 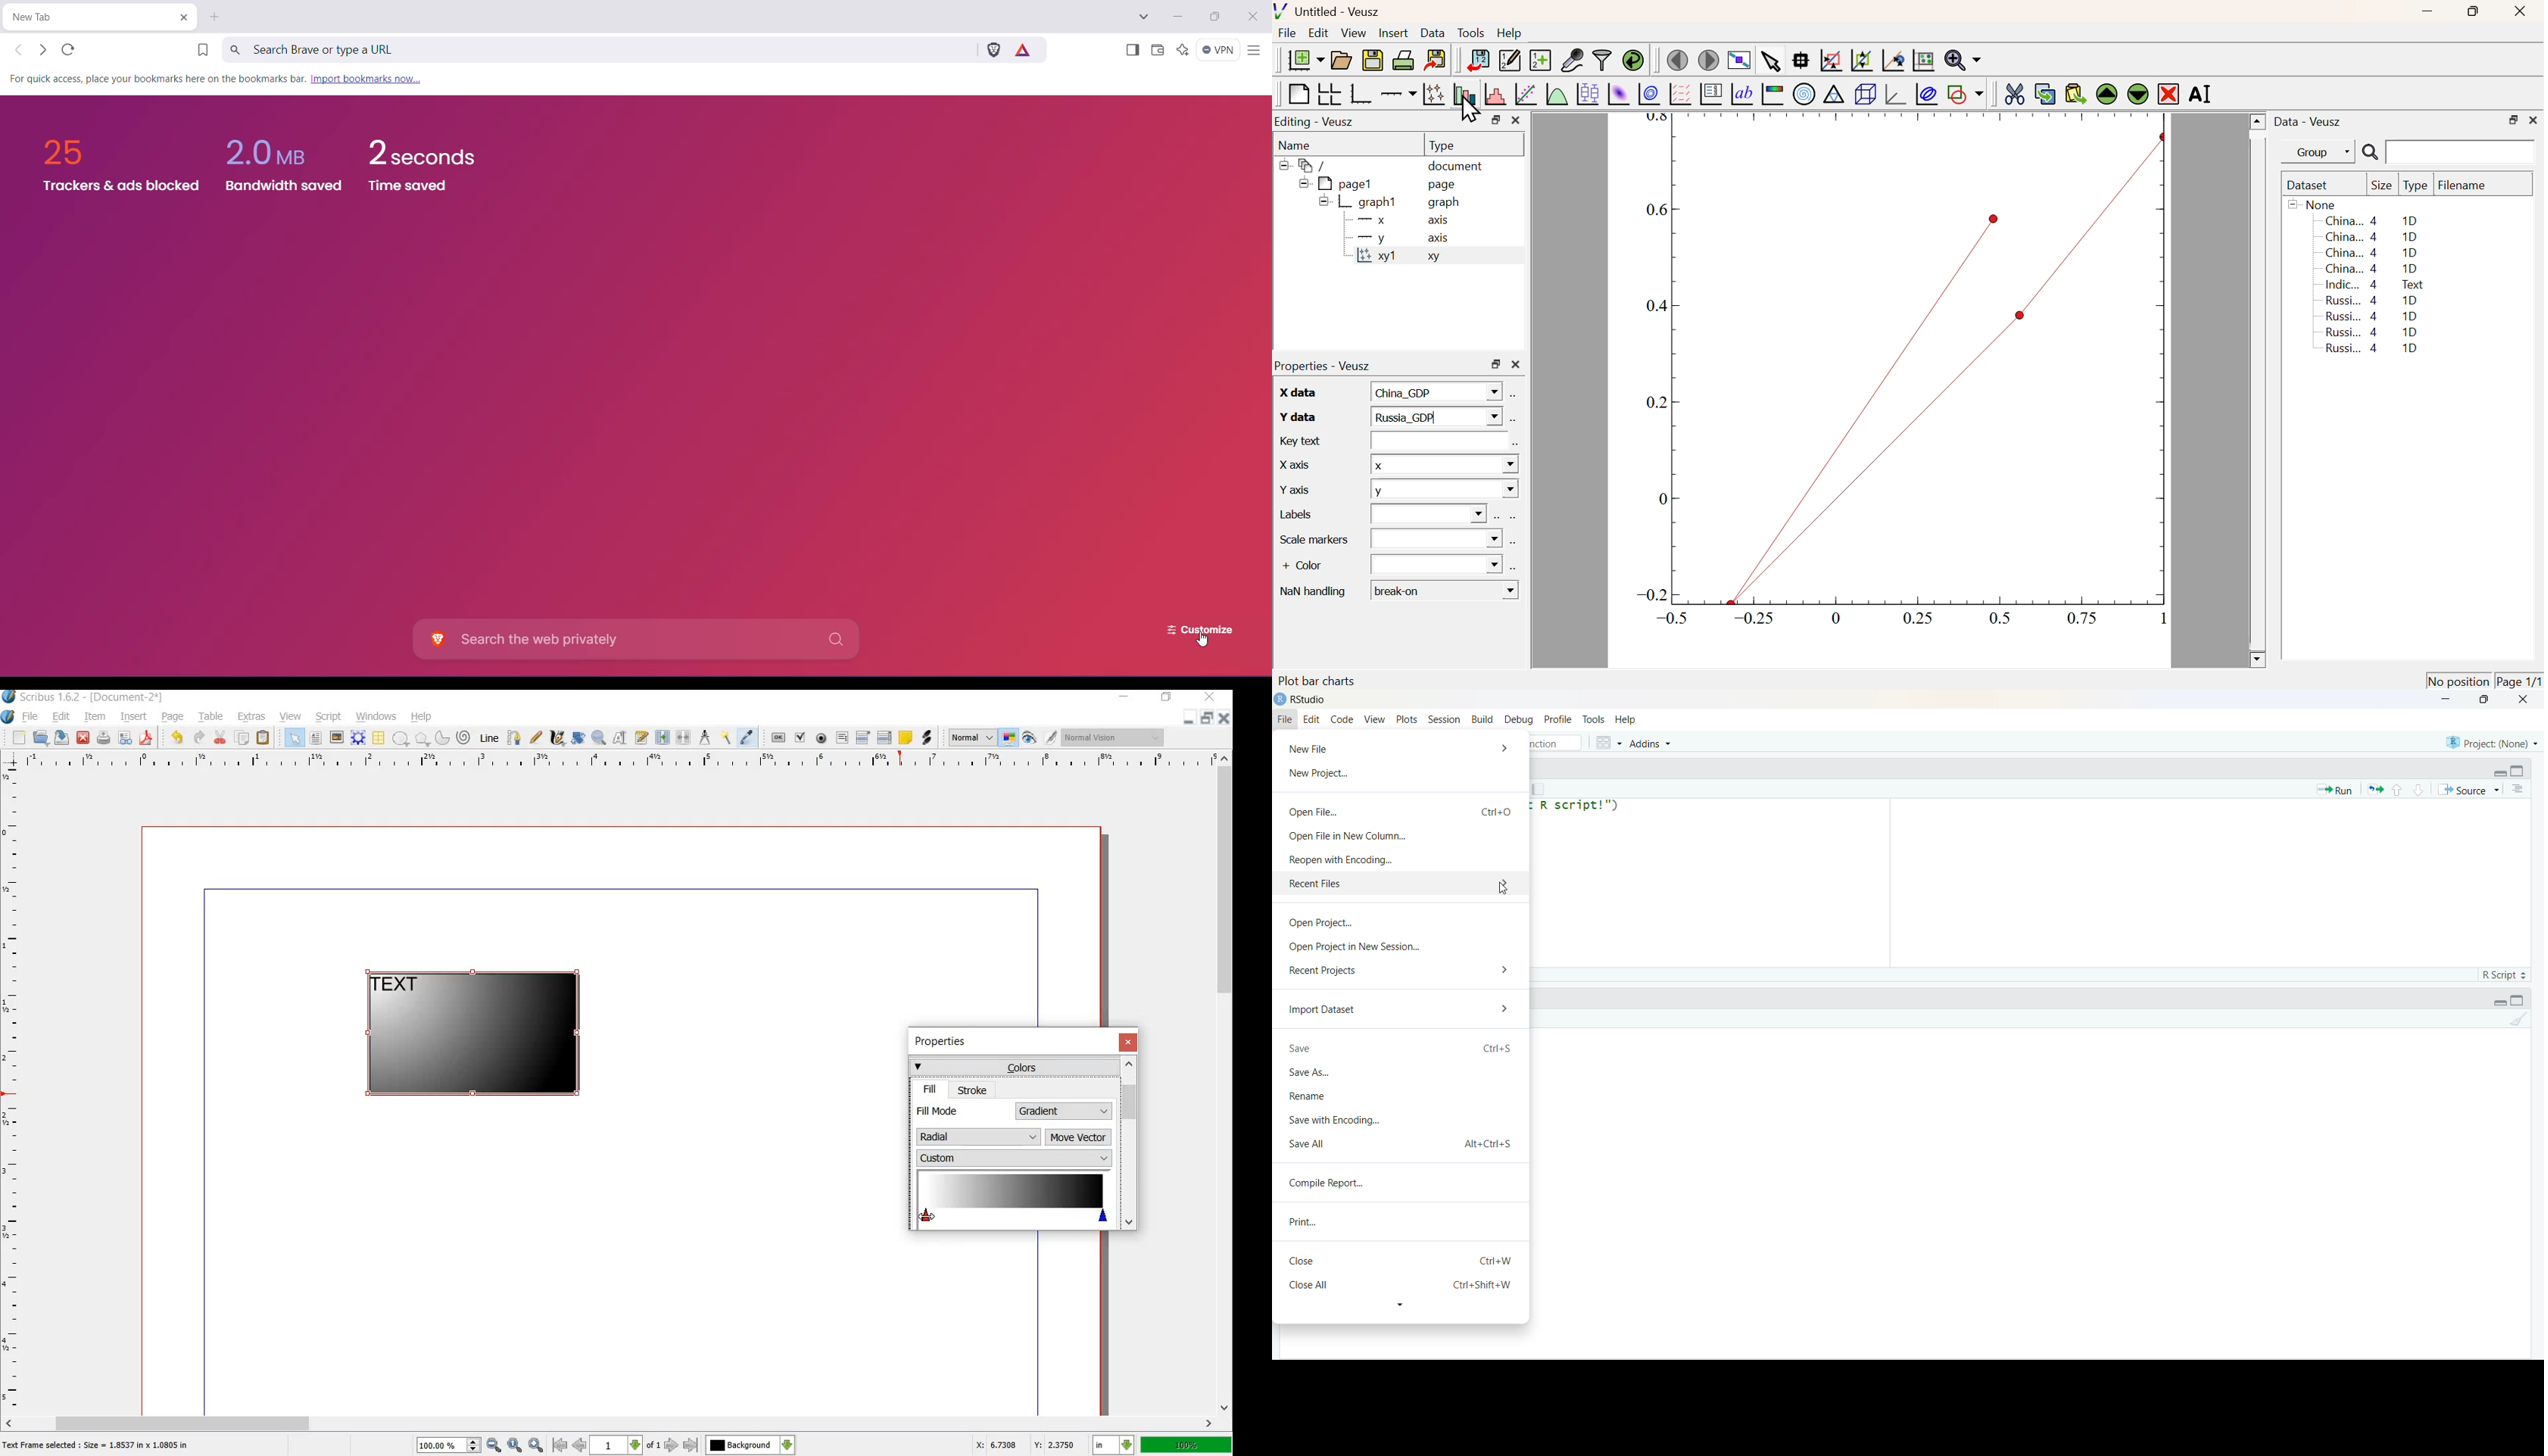 What do you see at coordinates (330, 717) in the screenshot?
I see `script` at bounding box center [330, 717].